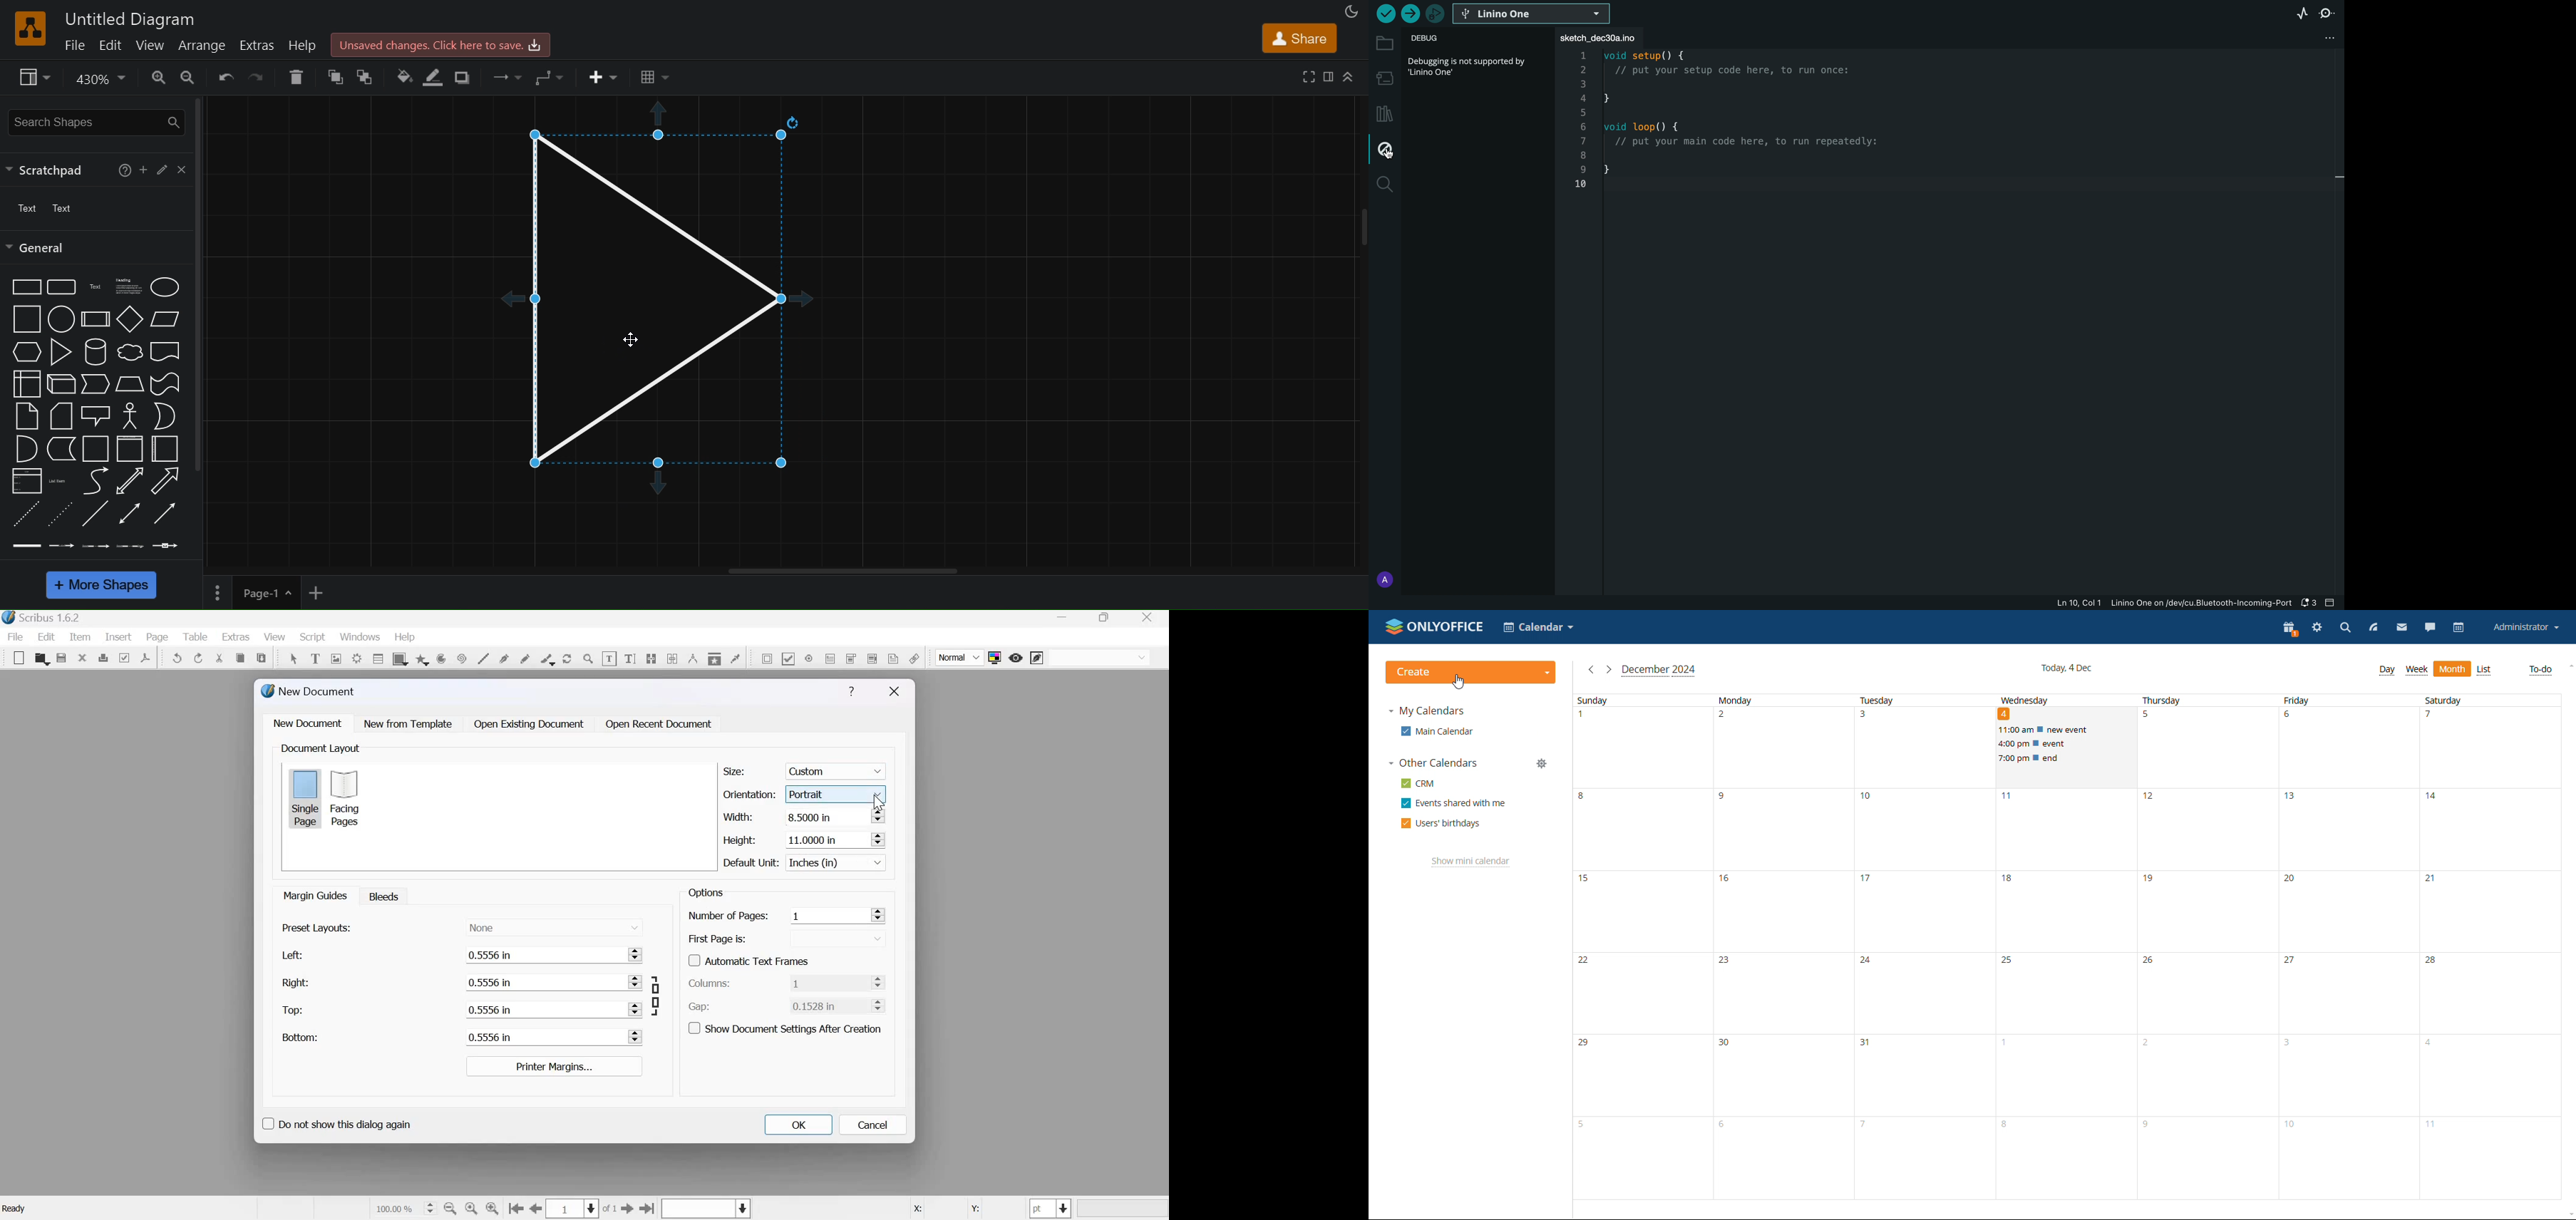 Image resolution: width=2576 pixels, height=1232 pixels. Describe the element at coordinates (704, 892) in the screenshot. I see `Options` at that location.